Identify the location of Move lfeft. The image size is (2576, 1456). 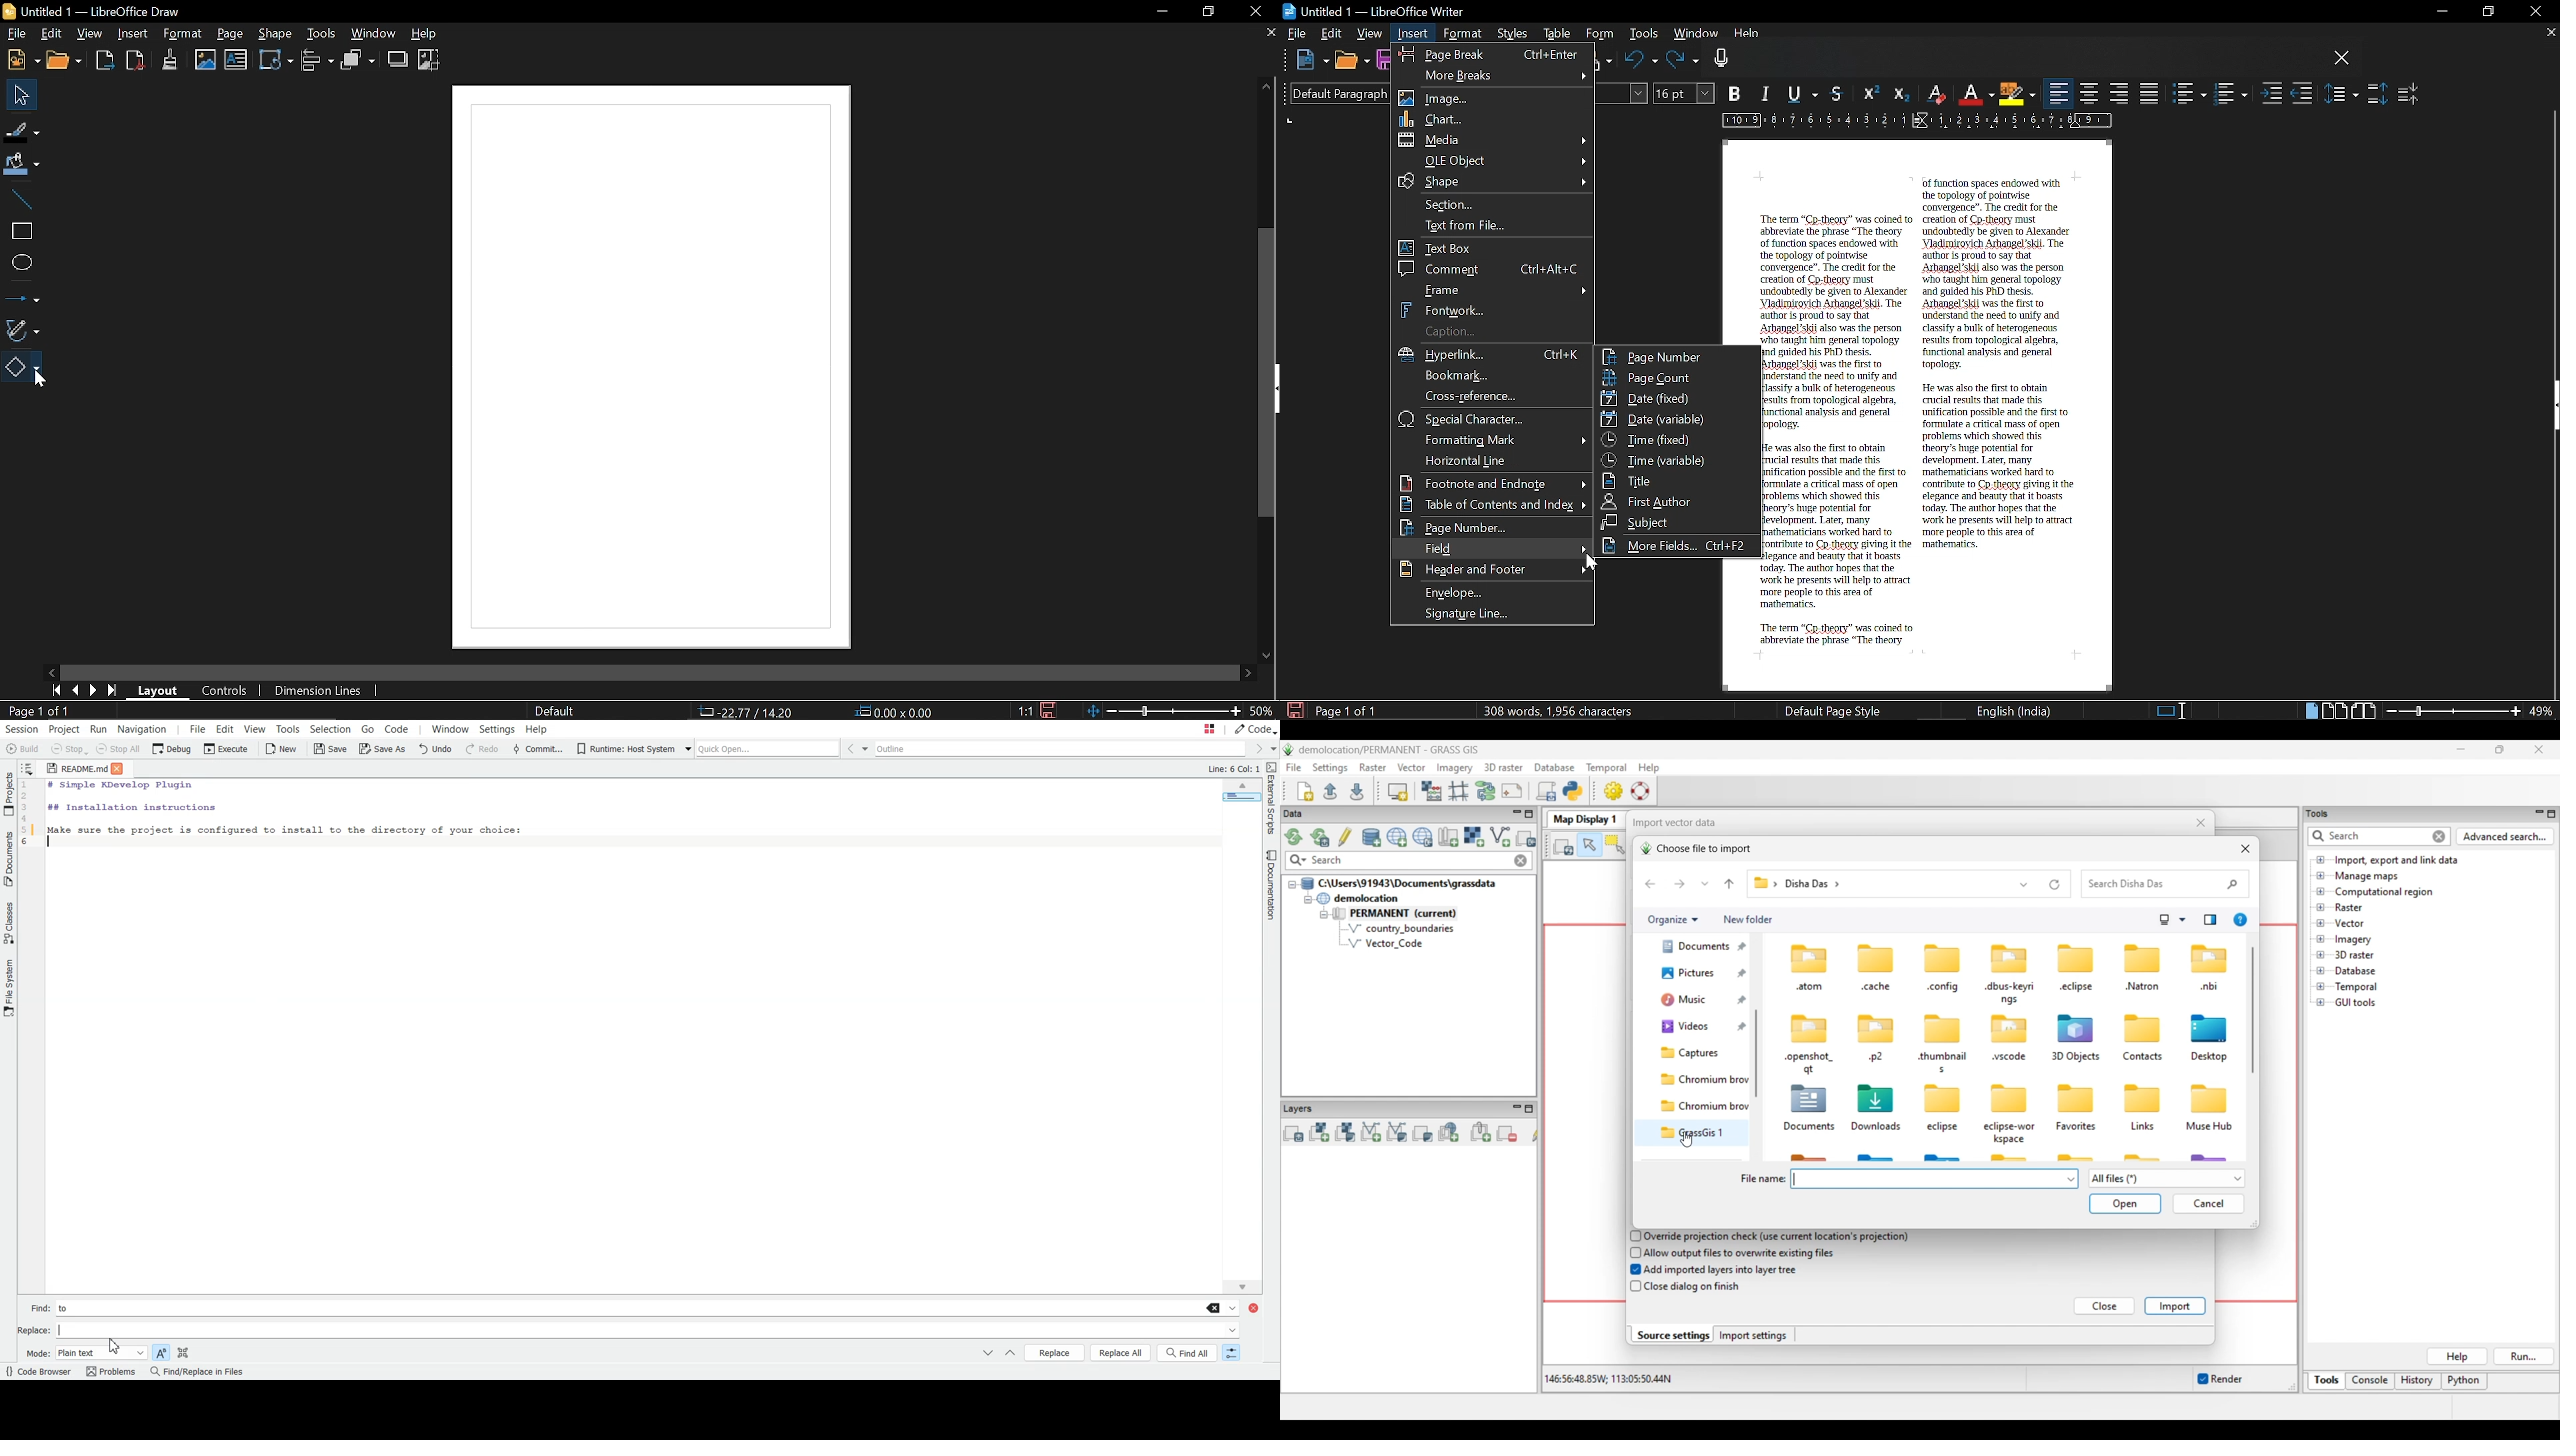
(53, 671).